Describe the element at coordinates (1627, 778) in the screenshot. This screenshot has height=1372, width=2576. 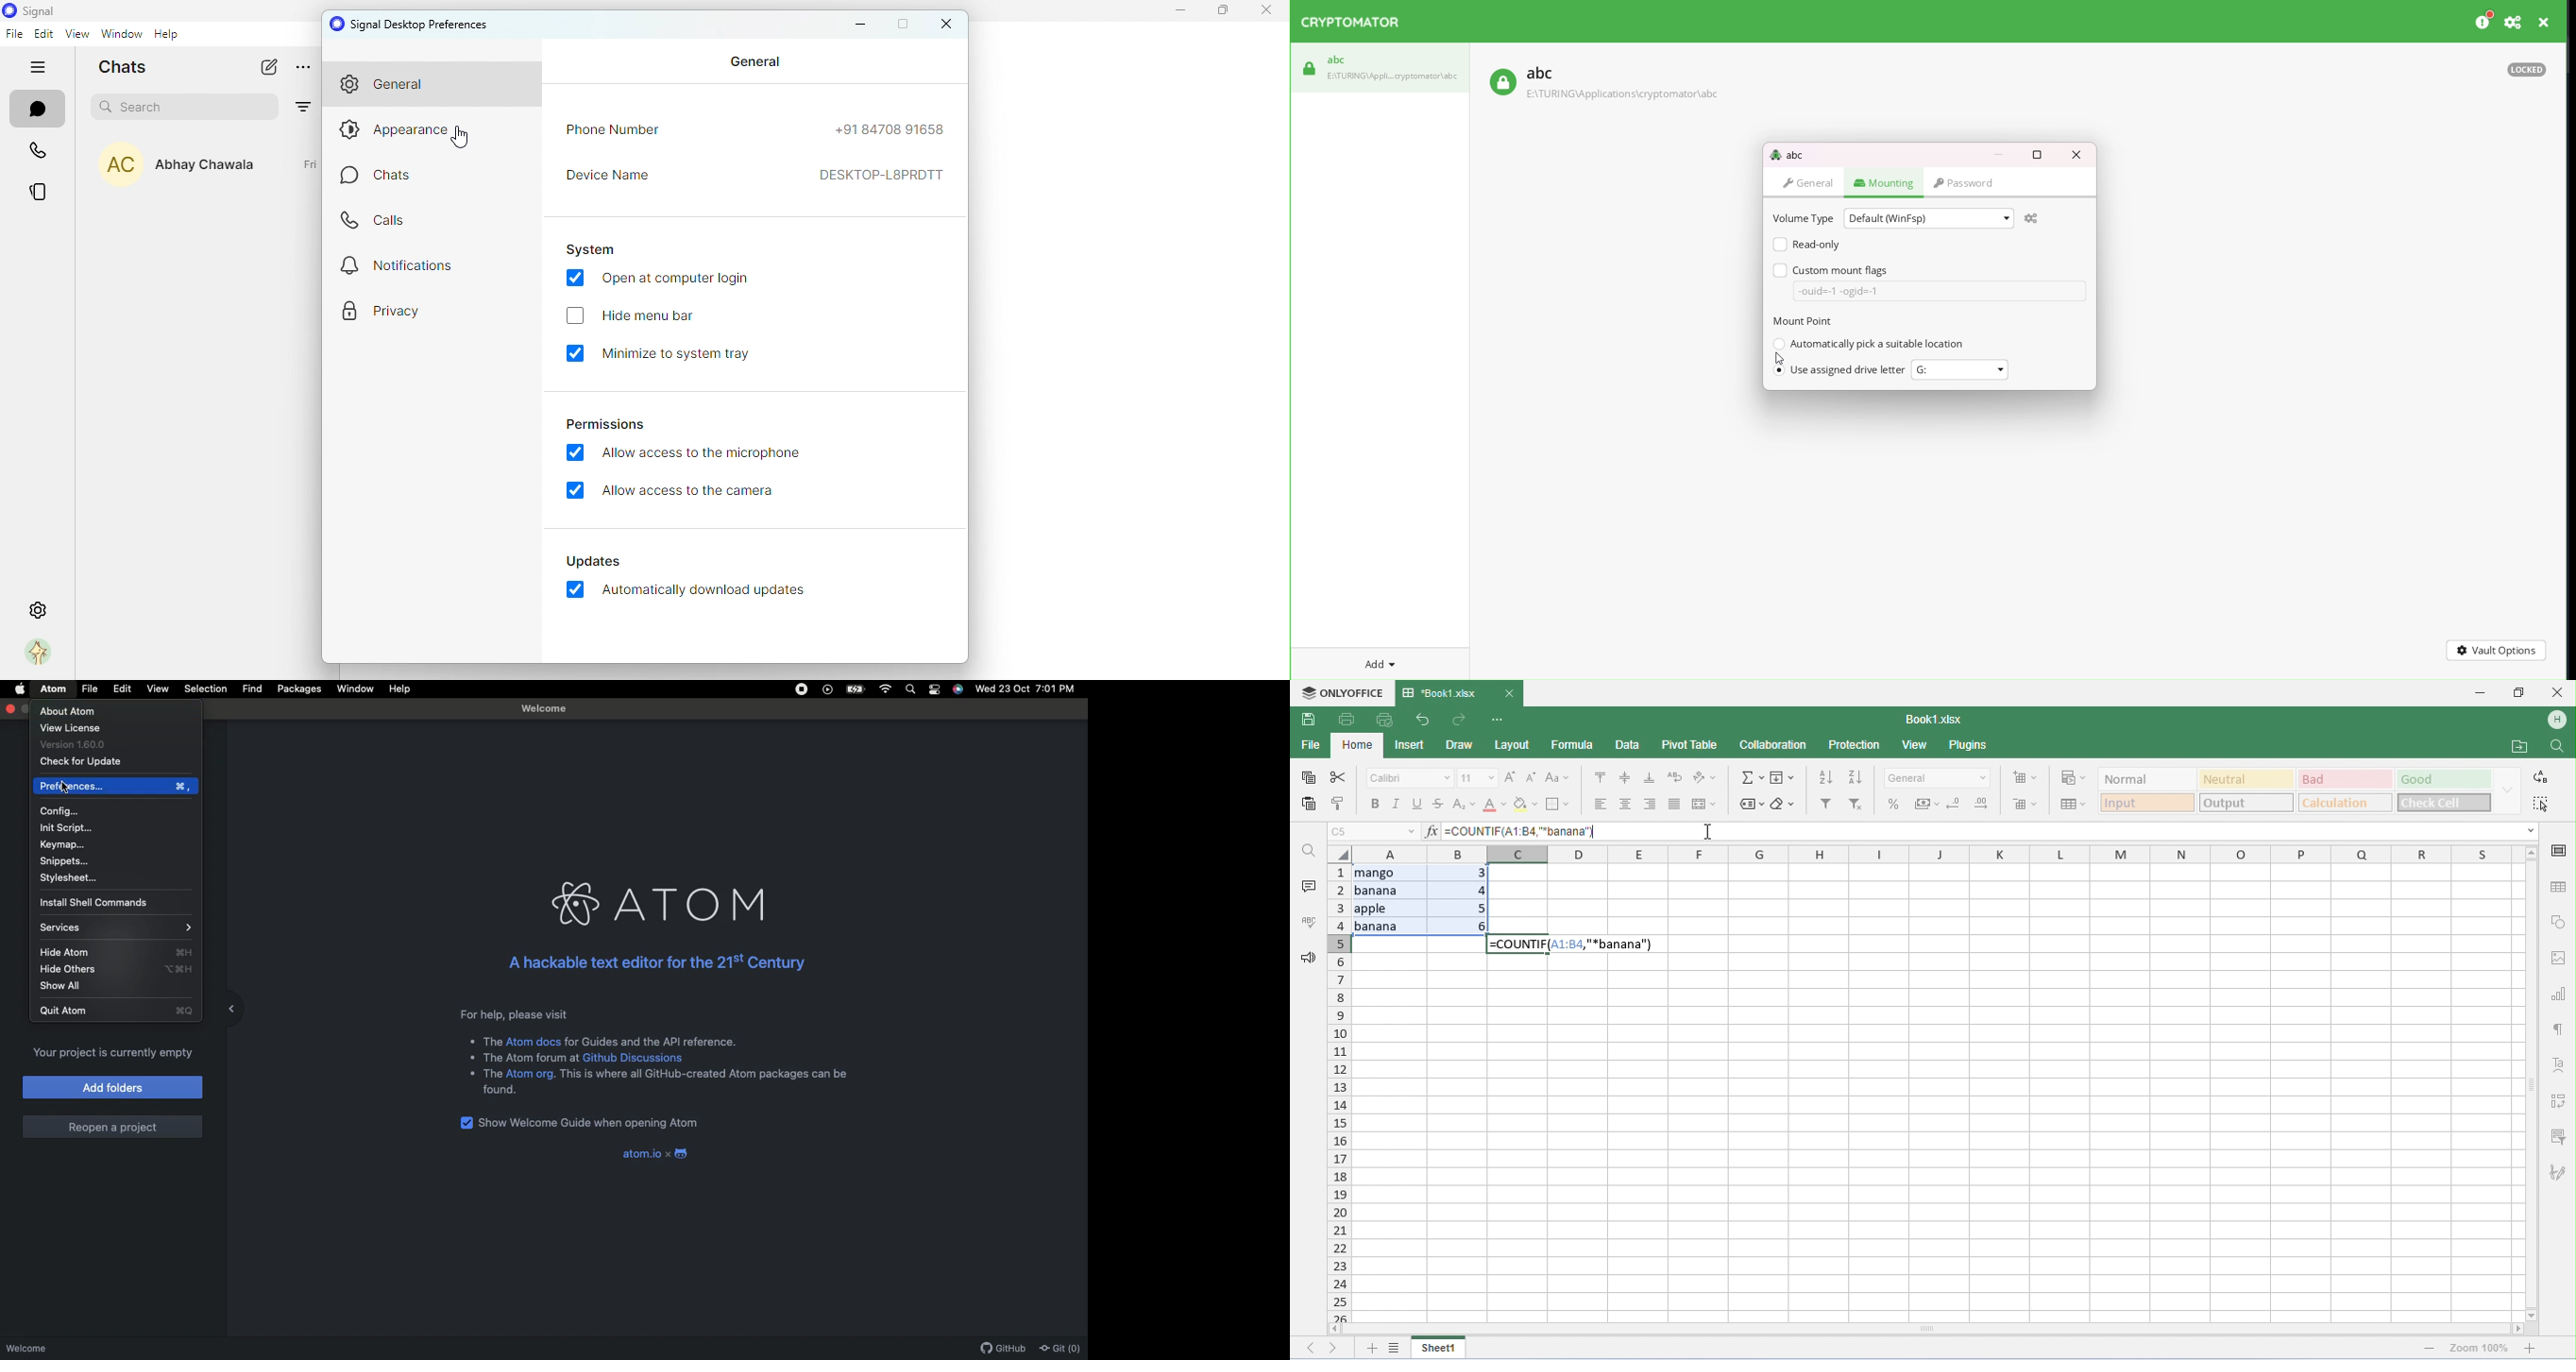
I see `align middle` at that location.